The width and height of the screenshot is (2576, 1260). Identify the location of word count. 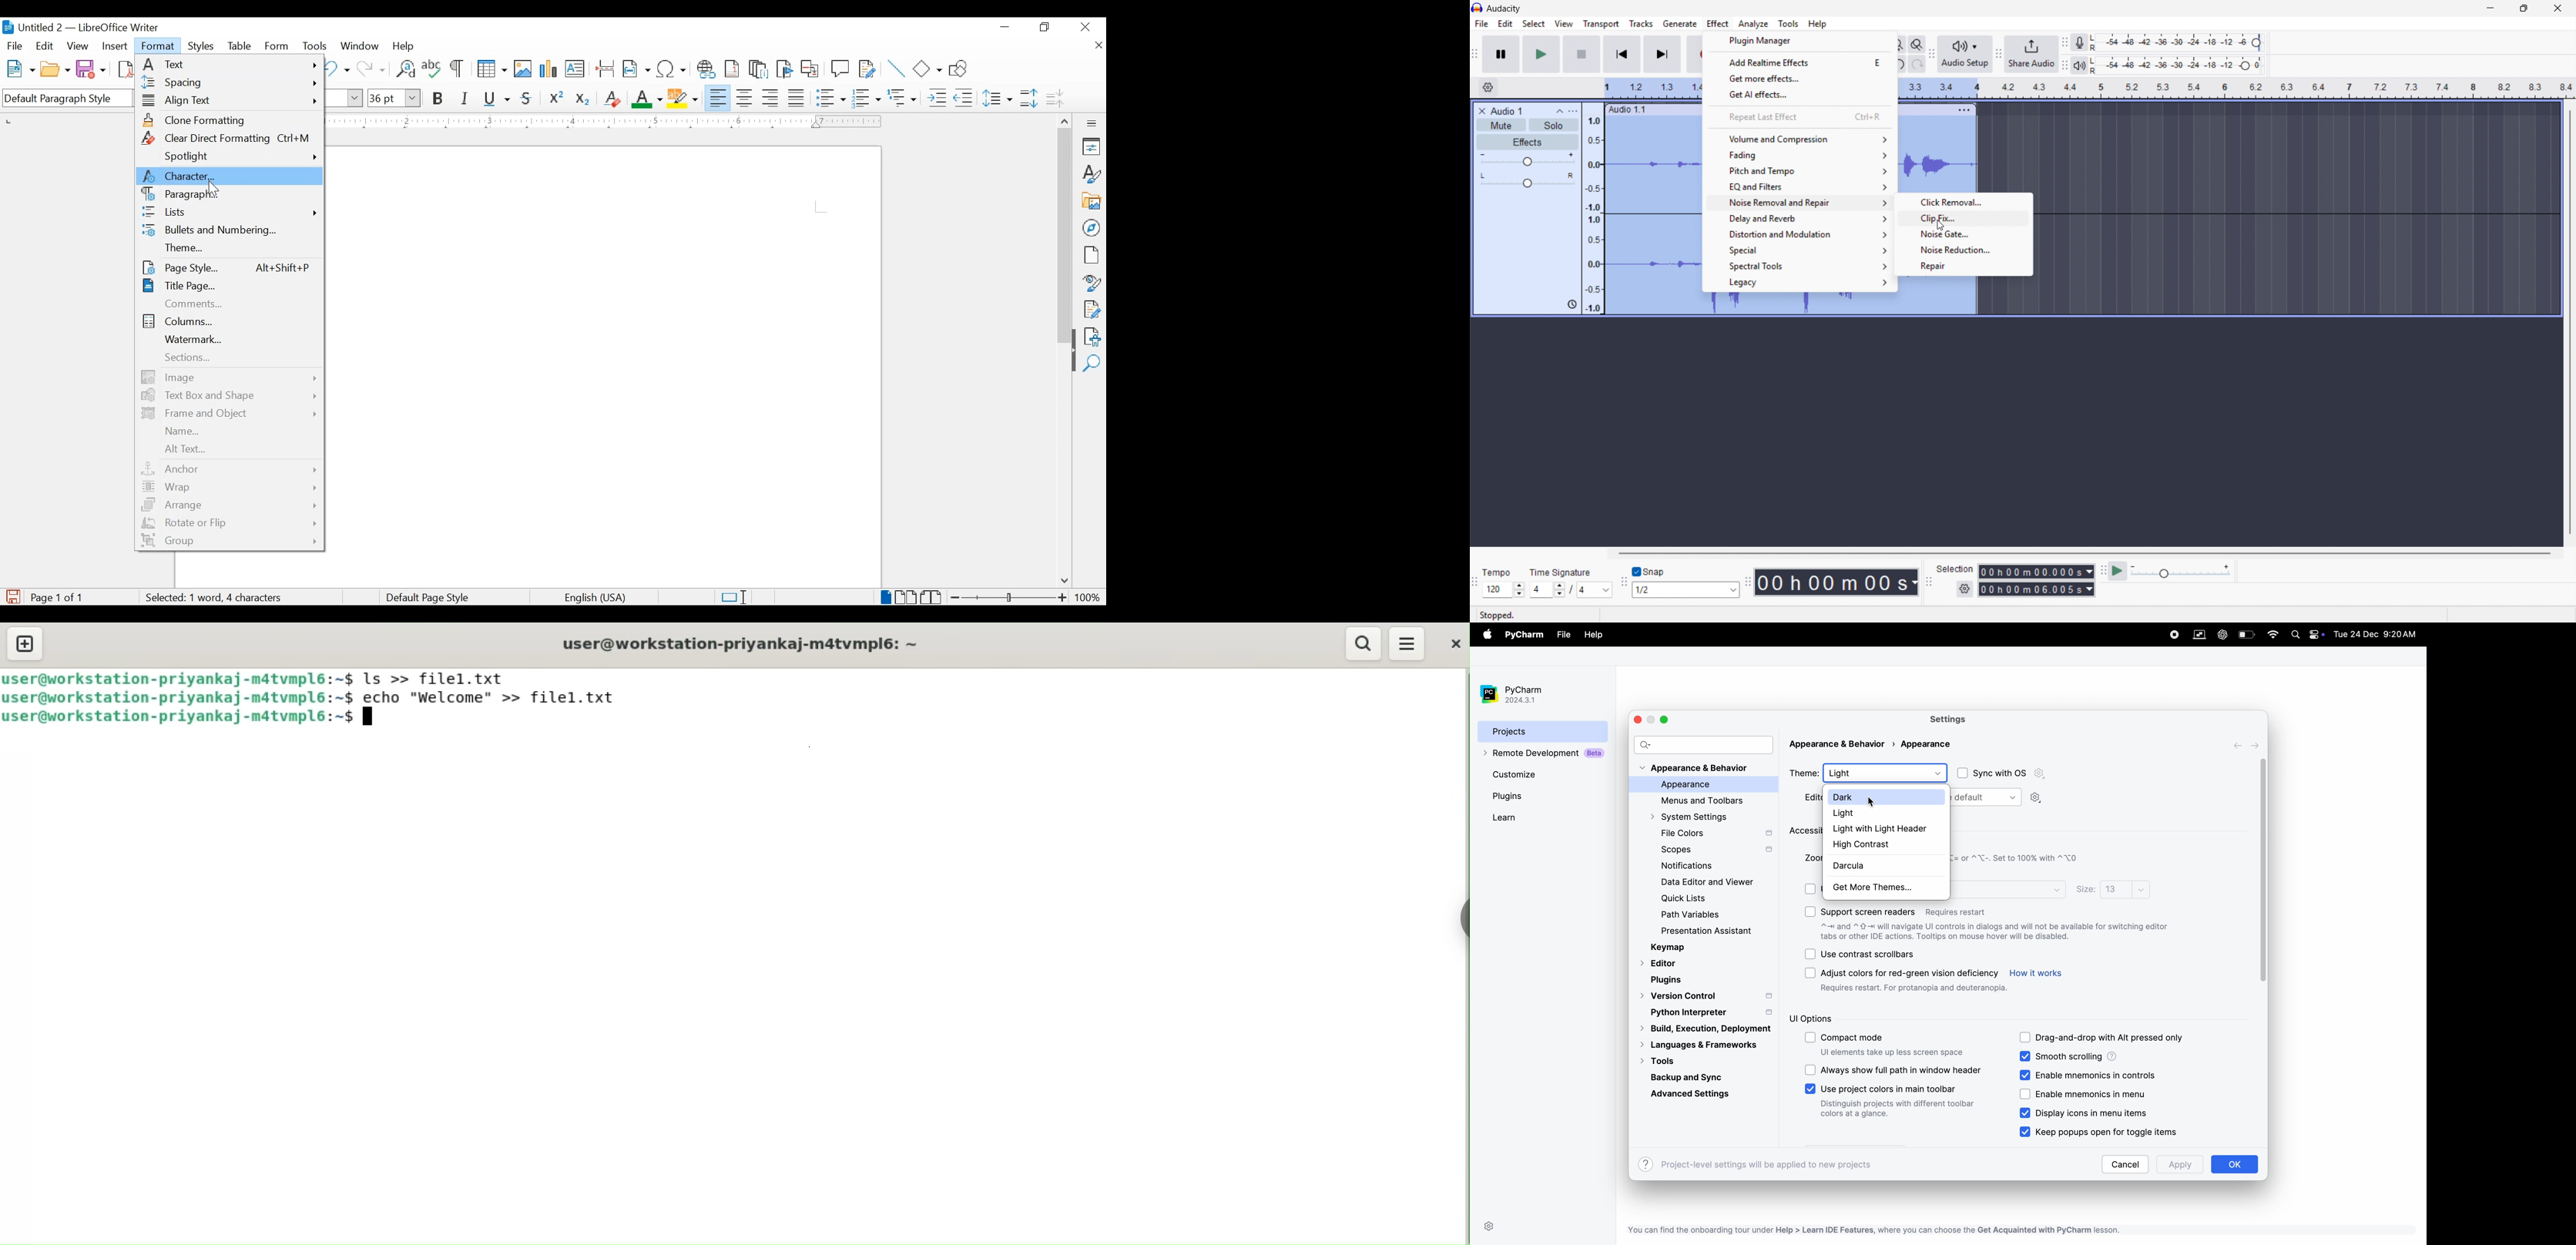
(192, 597).